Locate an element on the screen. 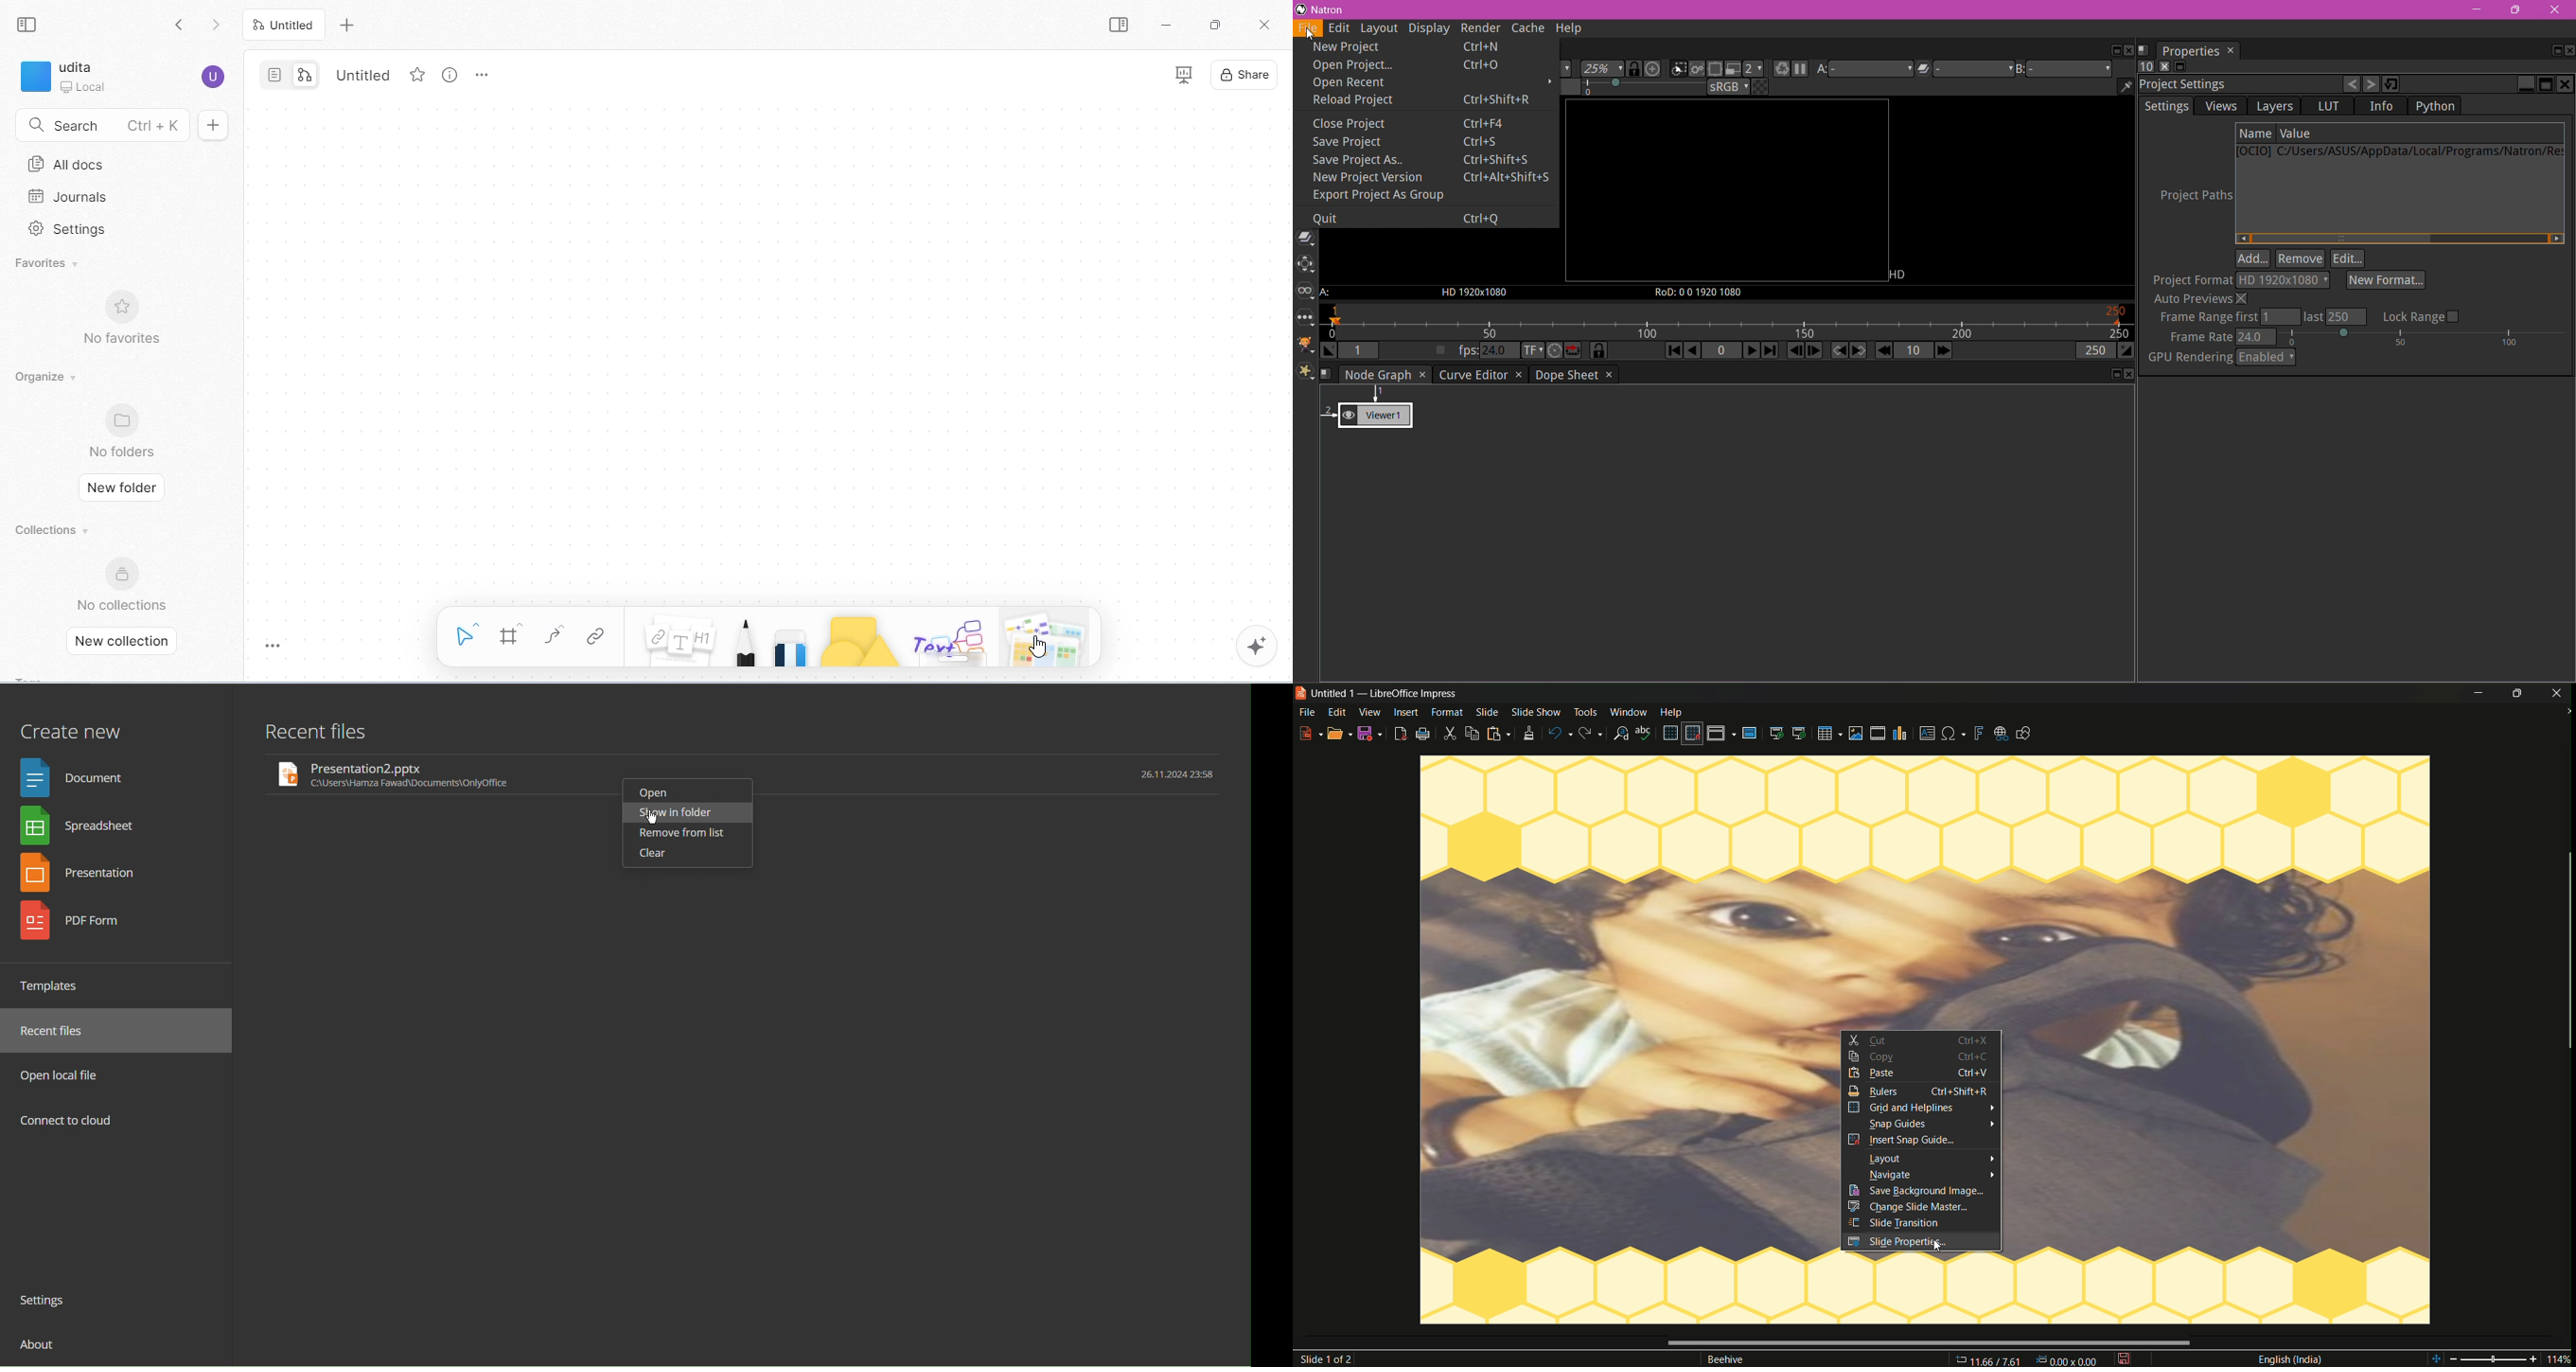 The width and height of the screenshot is (2576, 1372). insert is located at coordinates (1405, 712).